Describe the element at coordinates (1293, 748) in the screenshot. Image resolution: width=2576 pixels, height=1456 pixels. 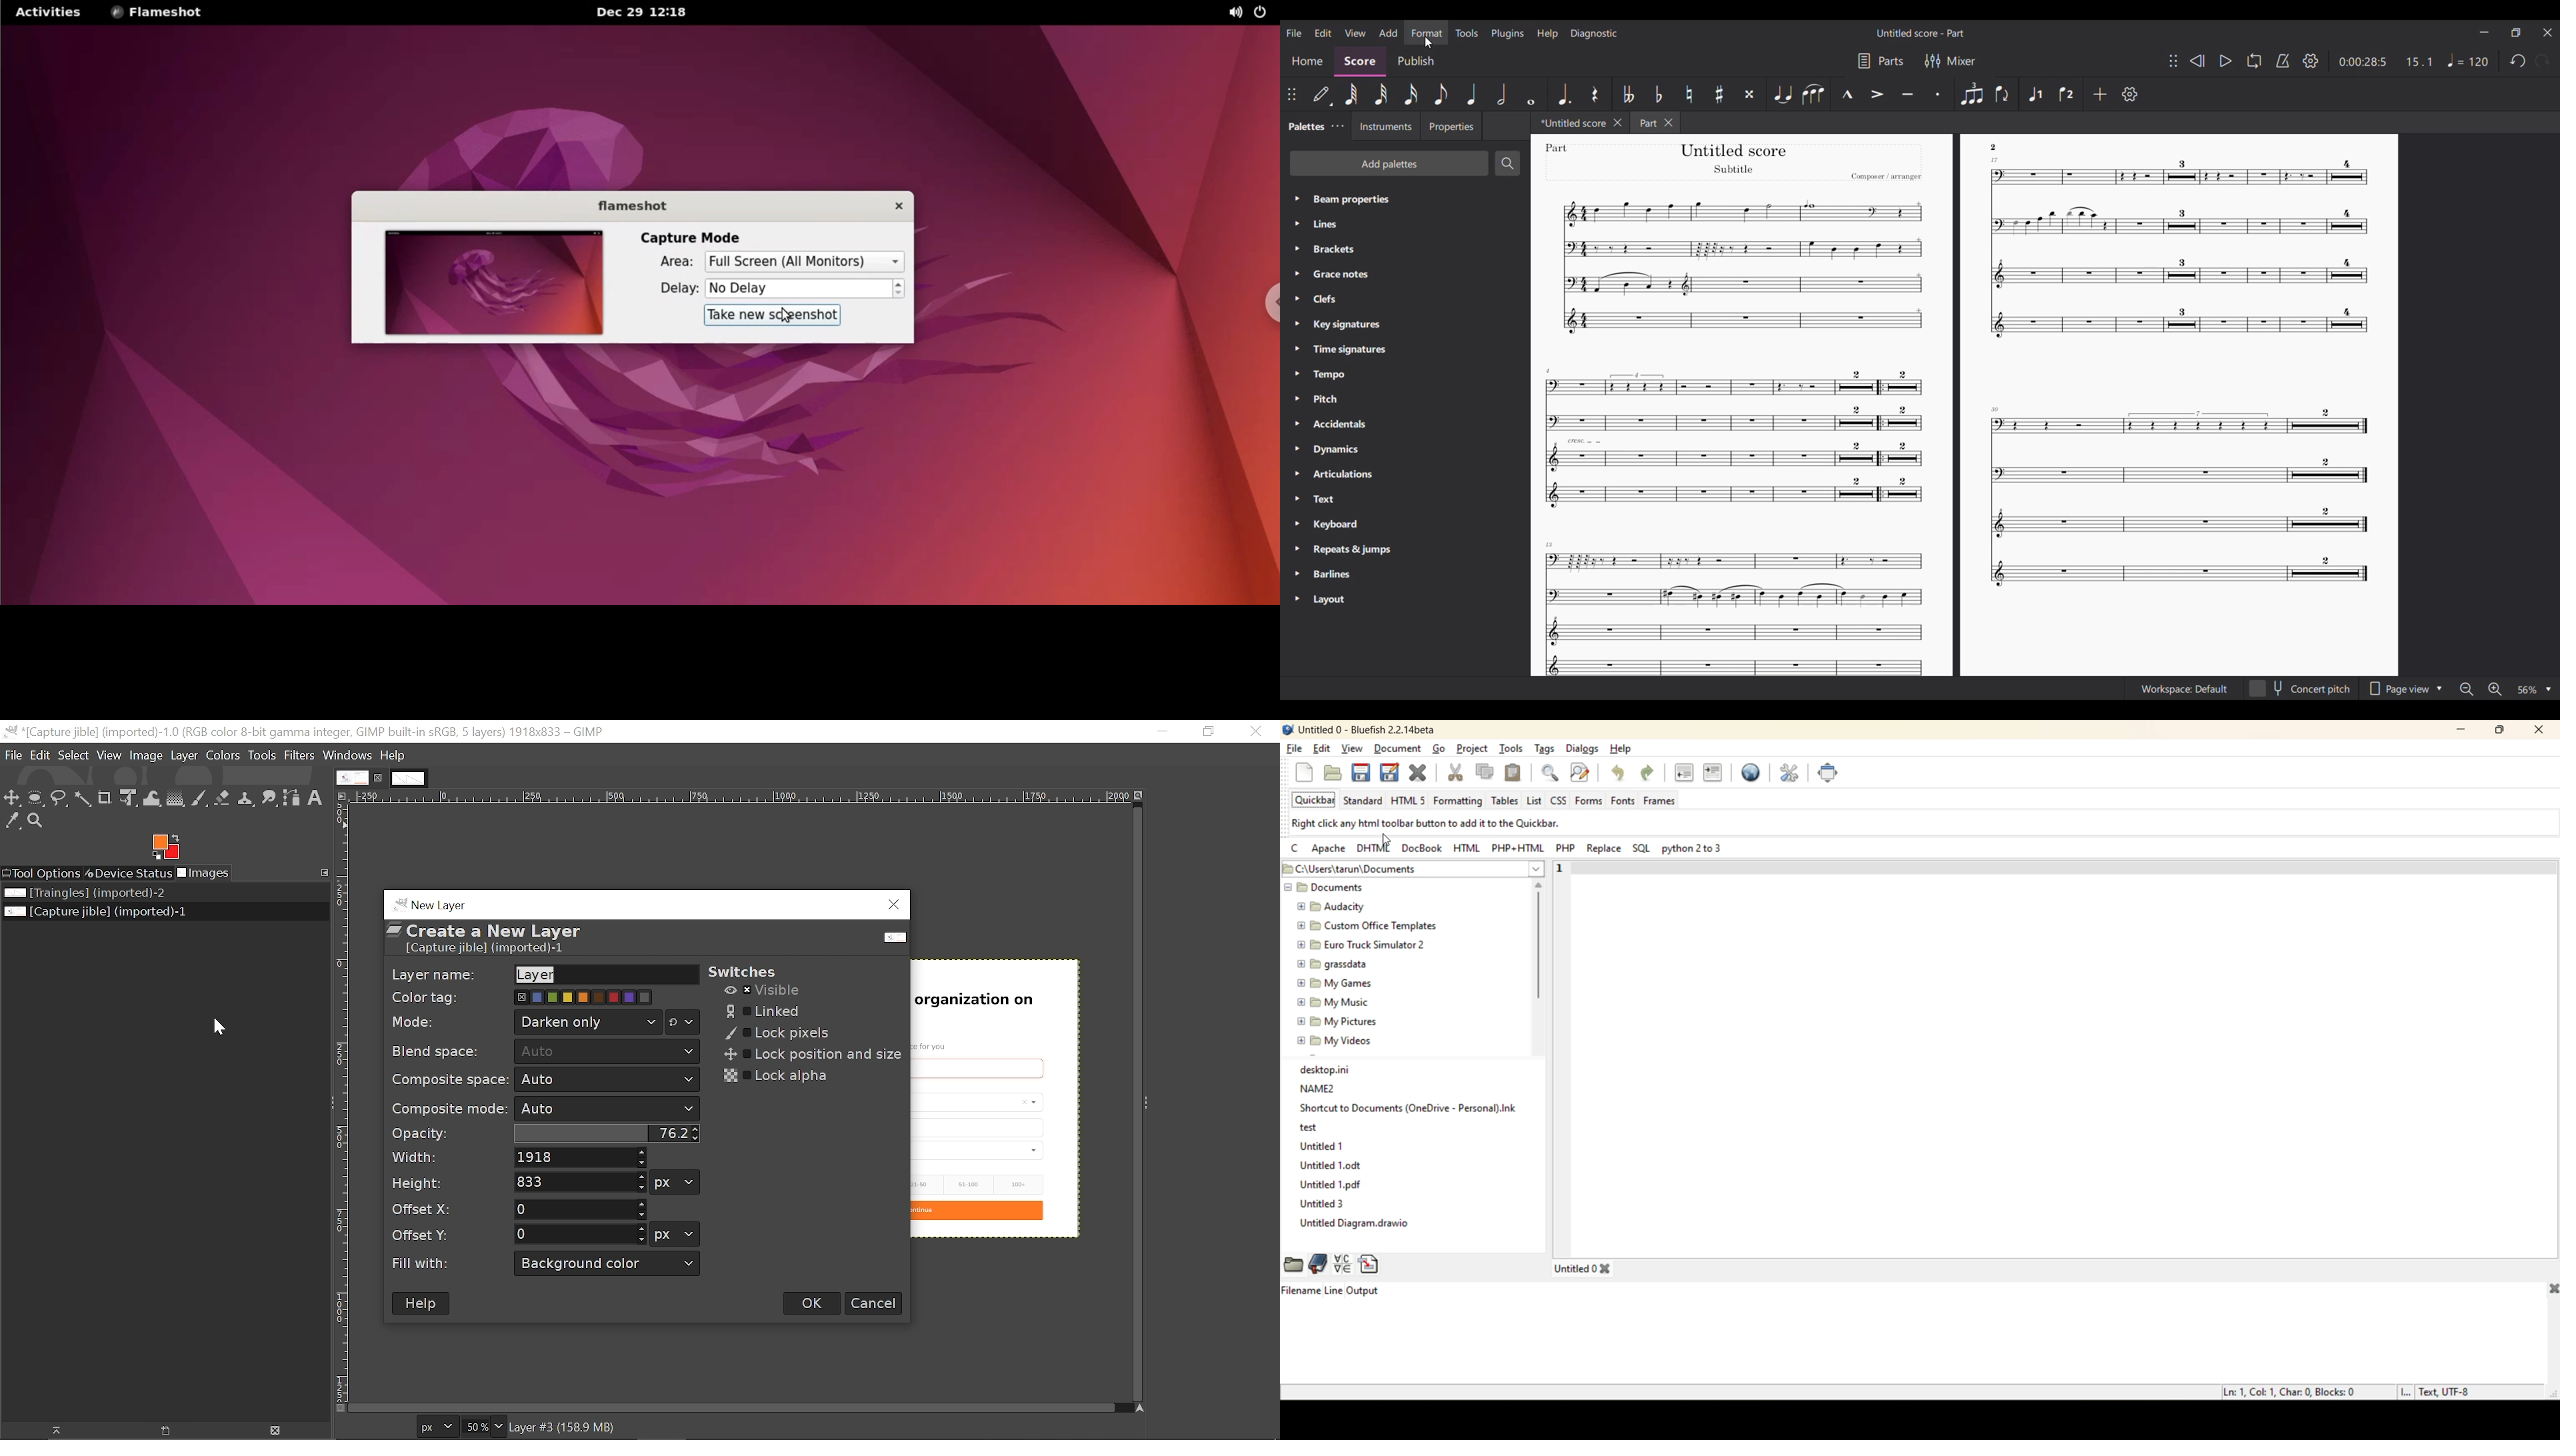
I see `file` at that location.